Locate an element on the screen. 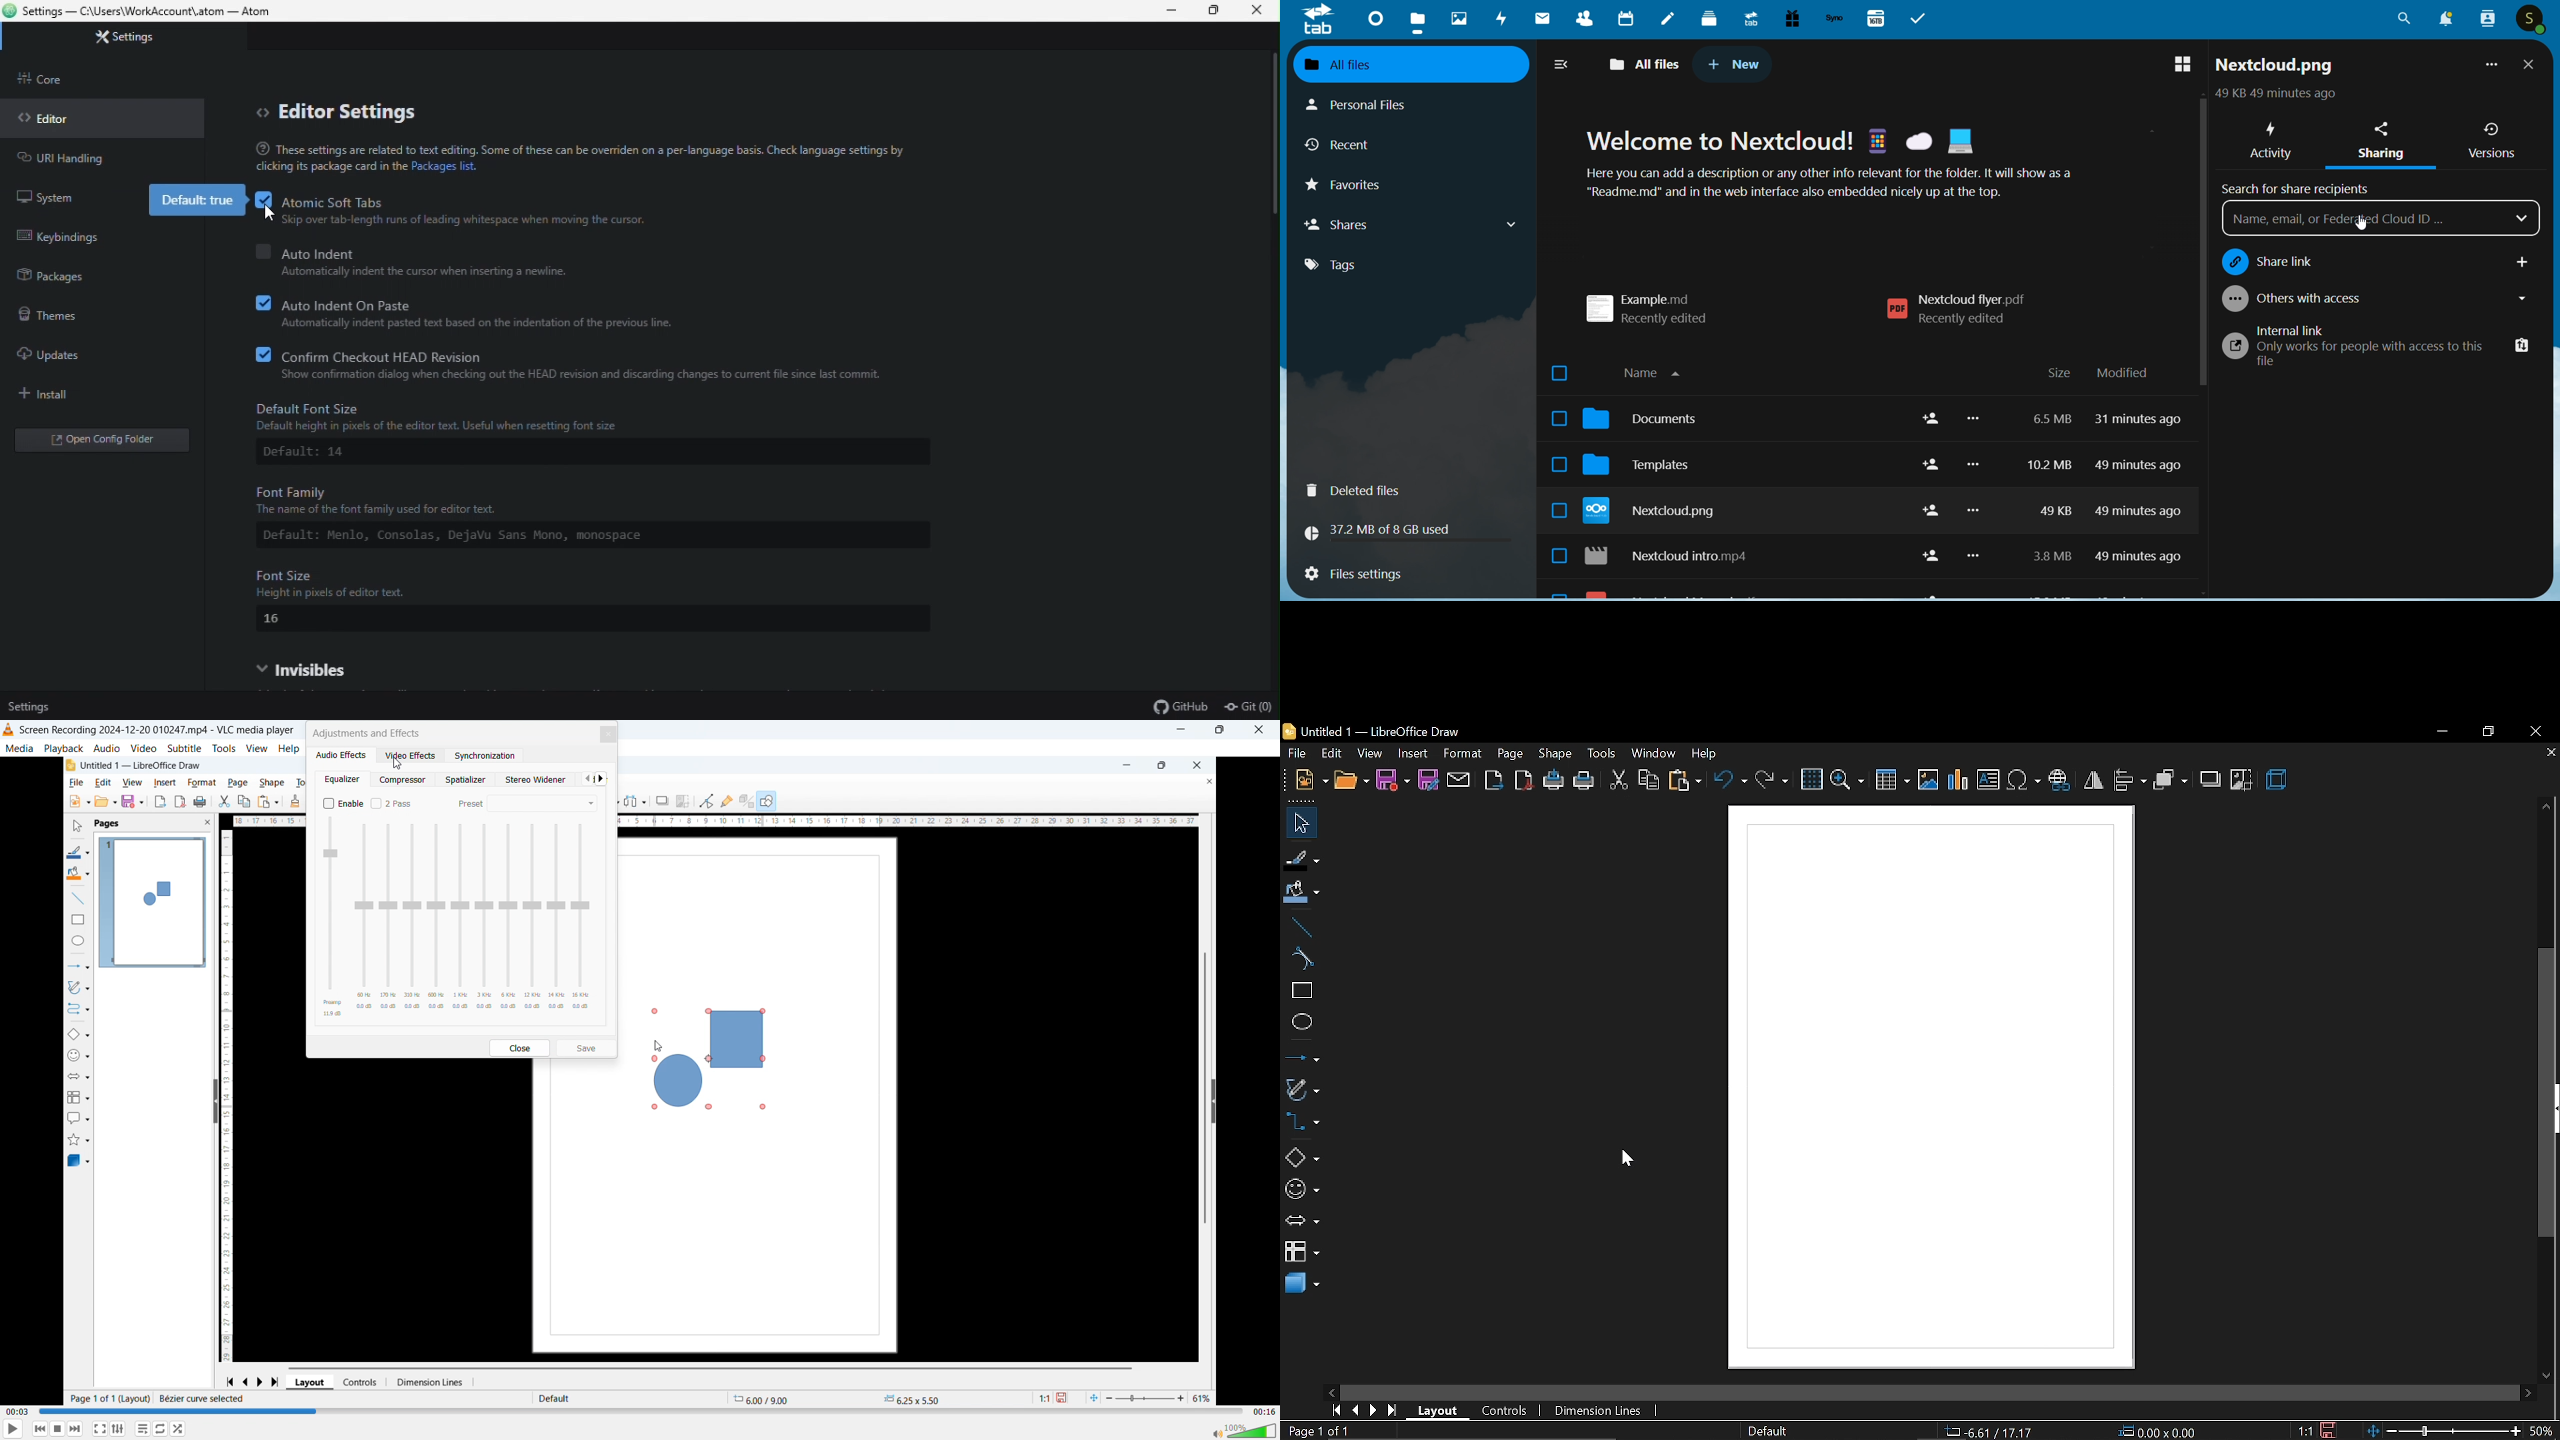 This screenshot has width=2576, height=1456. insert symbol is located at coordinates (2024, 780).